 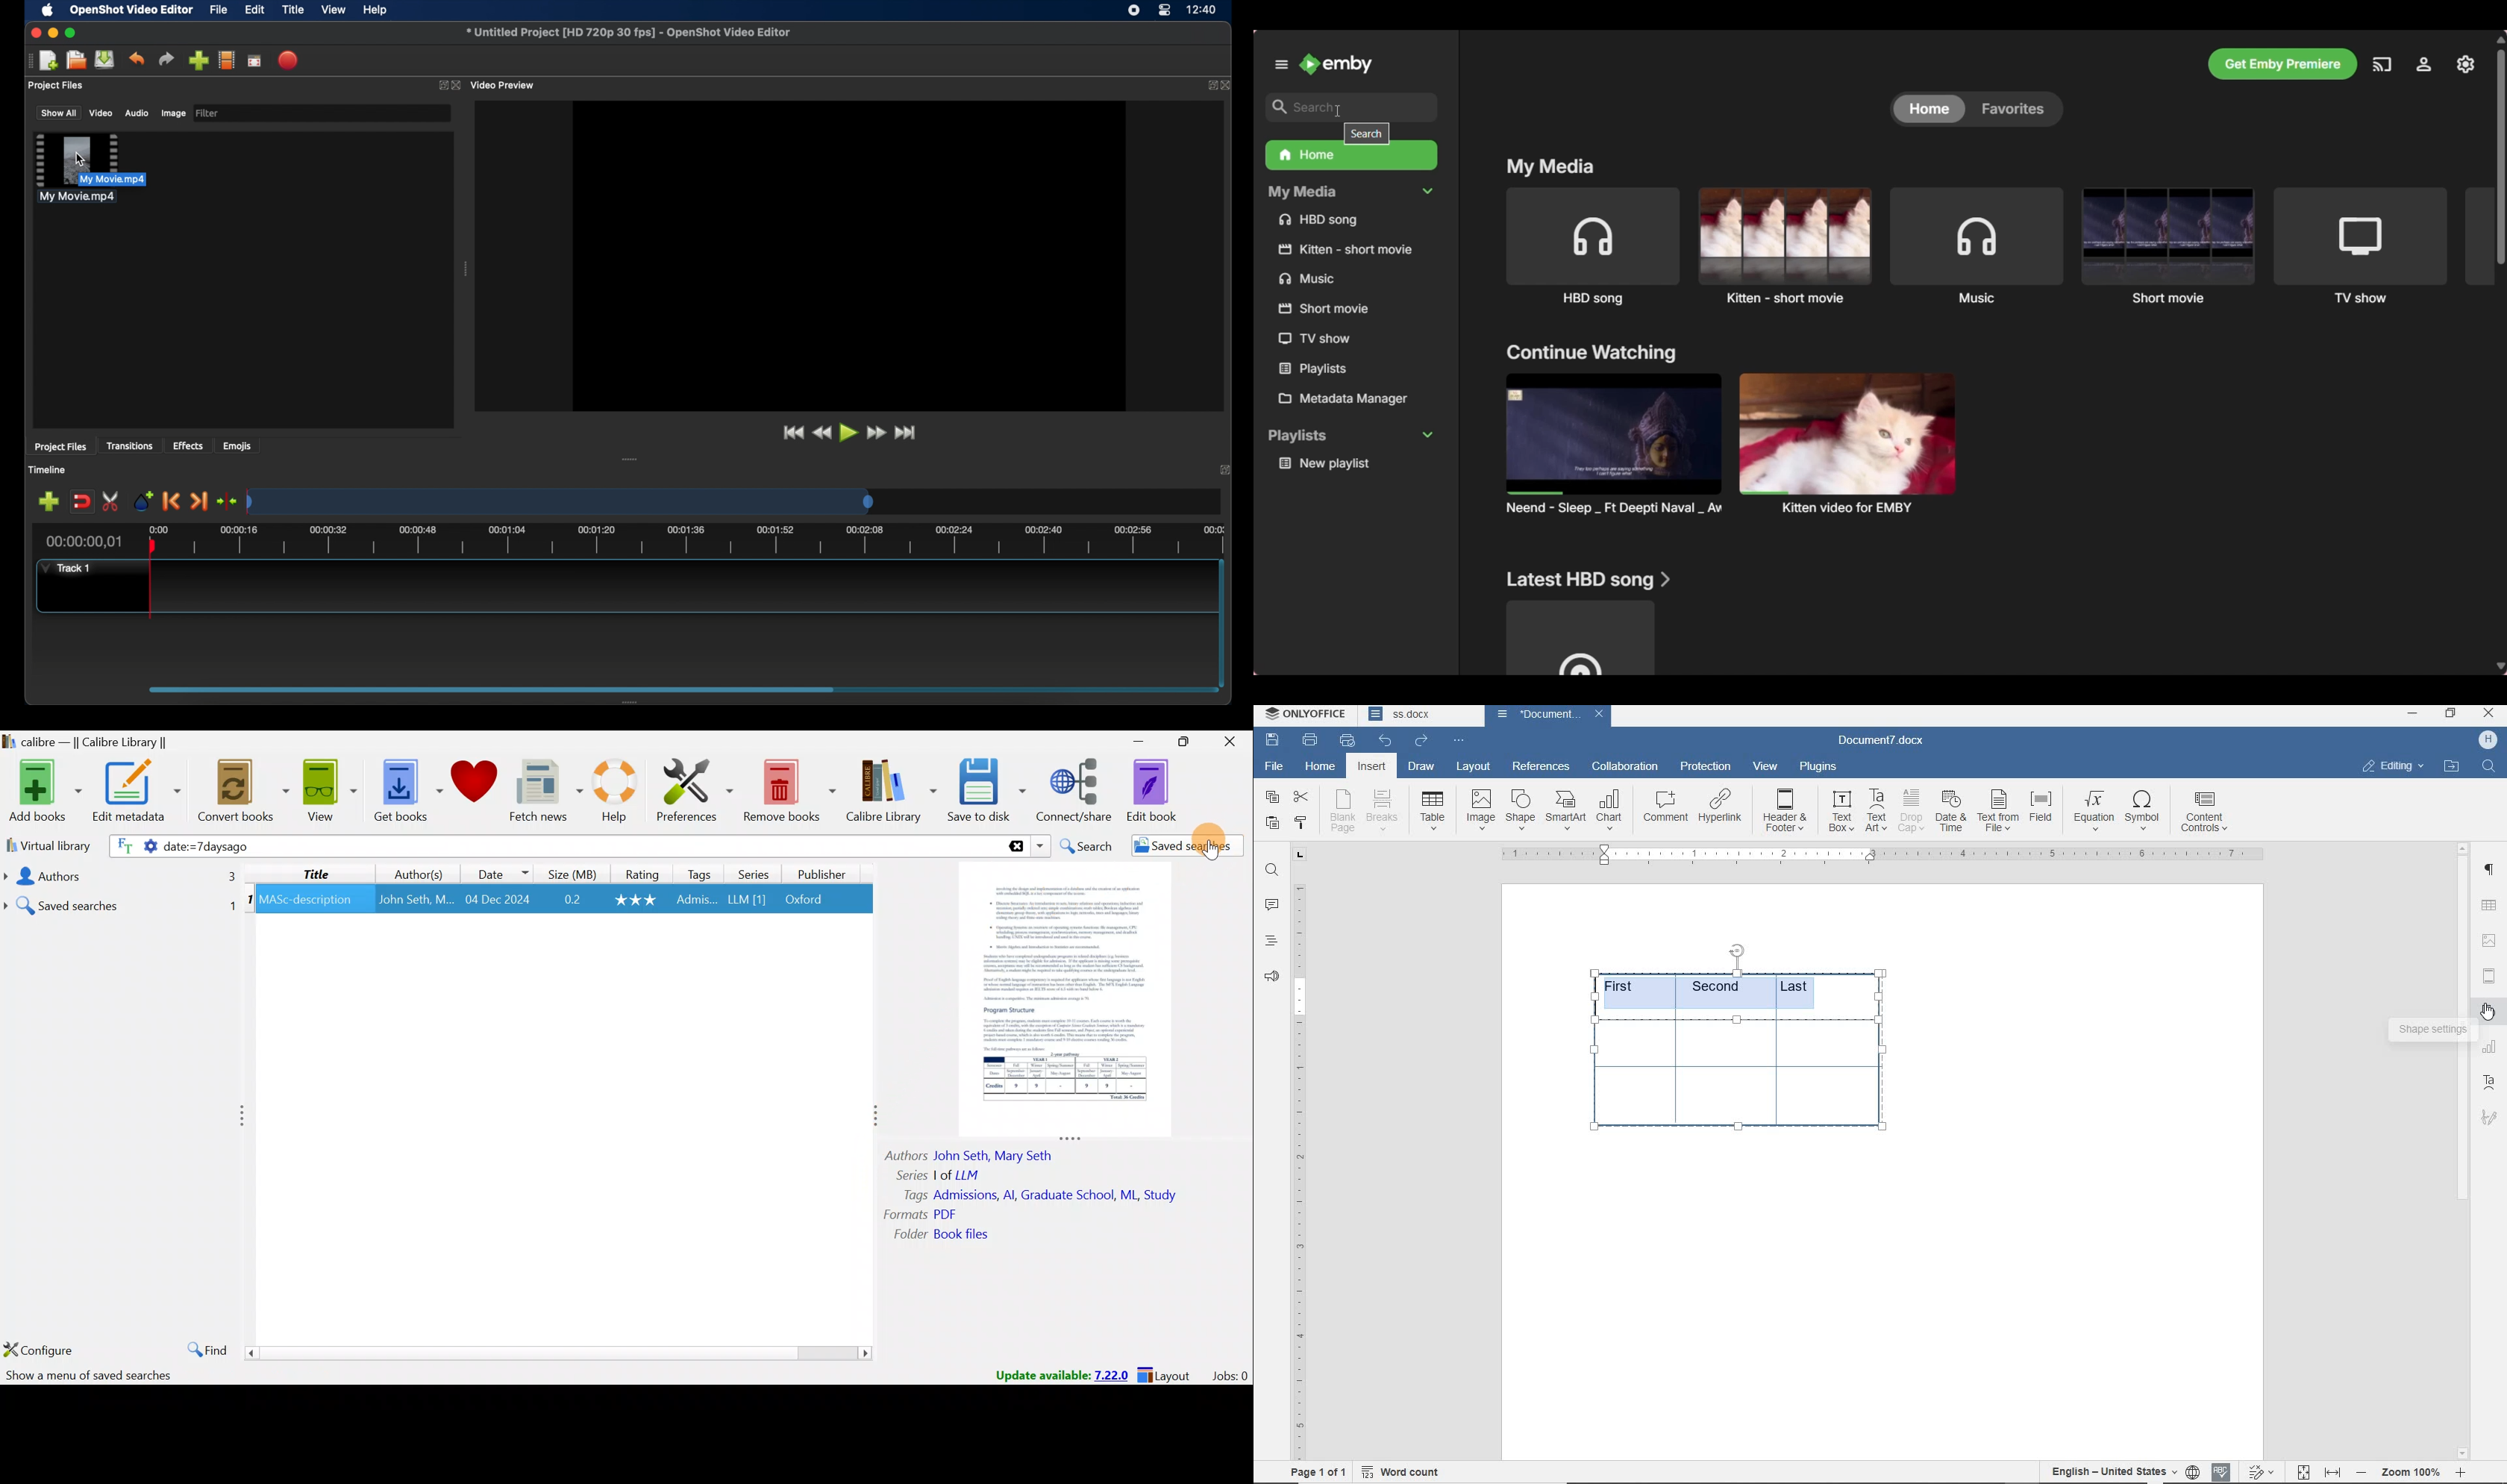 What do you see at coordinates (2207, 813) in the screenshot?
I see `content controls` at bounding box center [2207, 813].